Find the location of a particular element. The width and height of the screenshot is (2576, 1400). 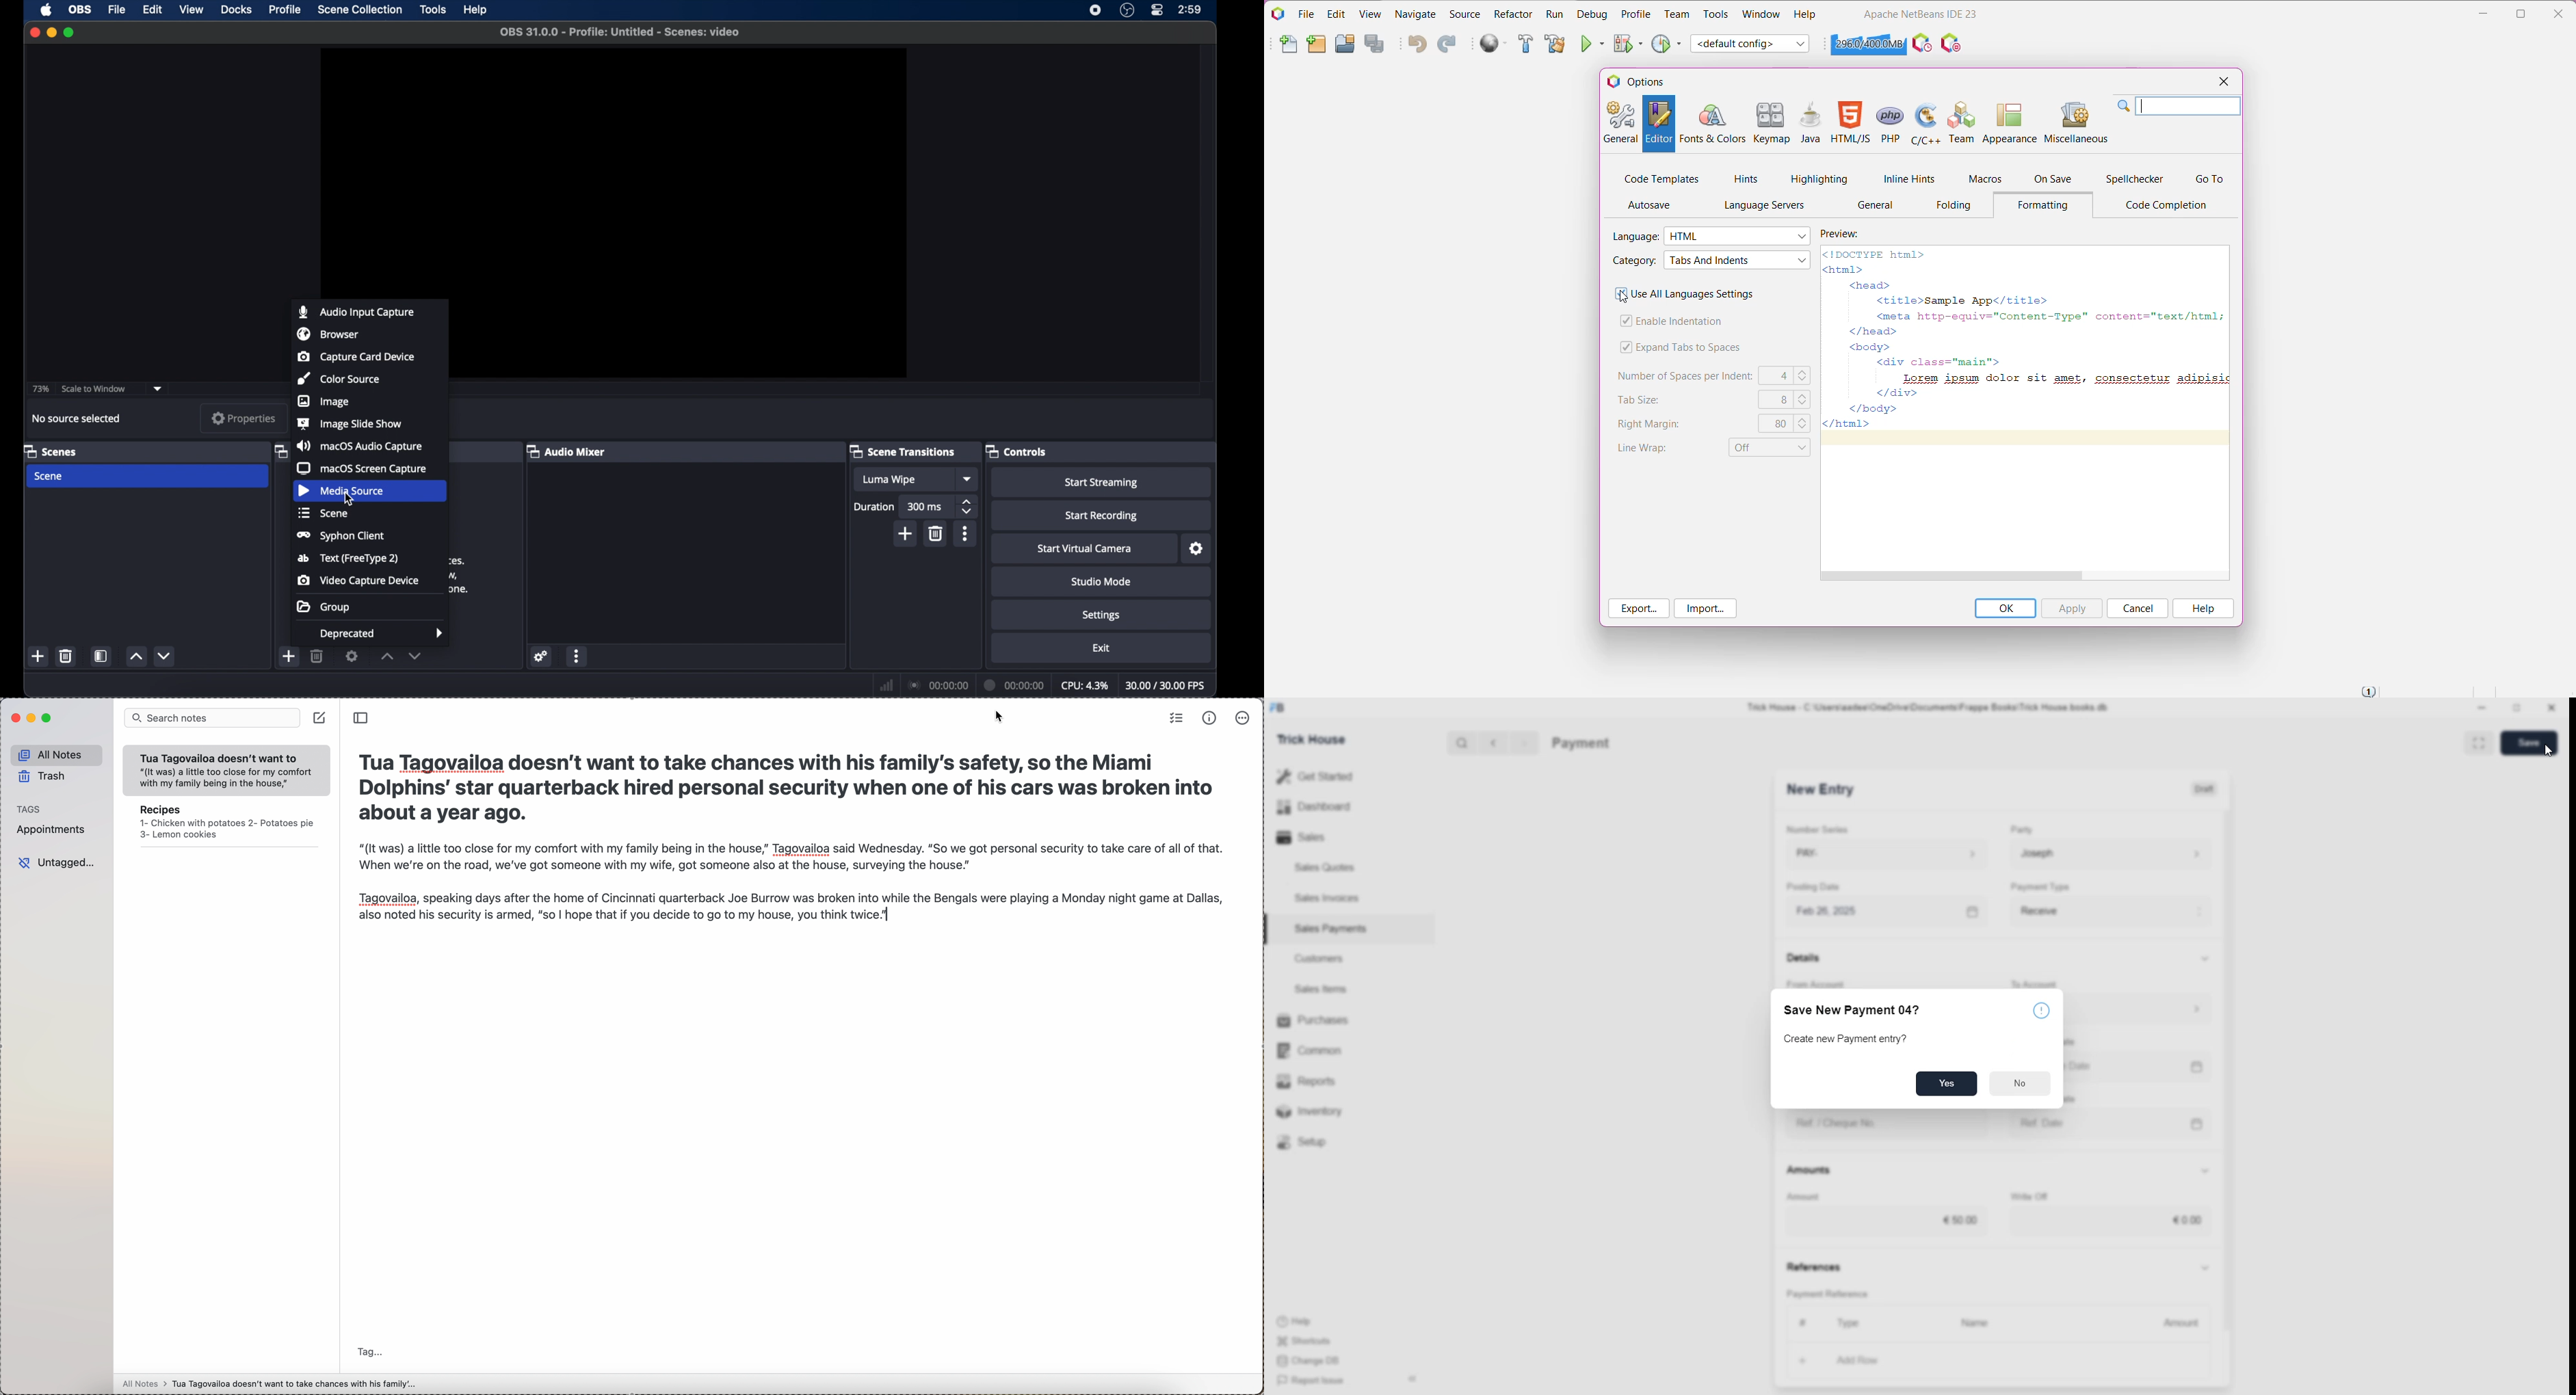

Save is located at coordinates (2529, 742).